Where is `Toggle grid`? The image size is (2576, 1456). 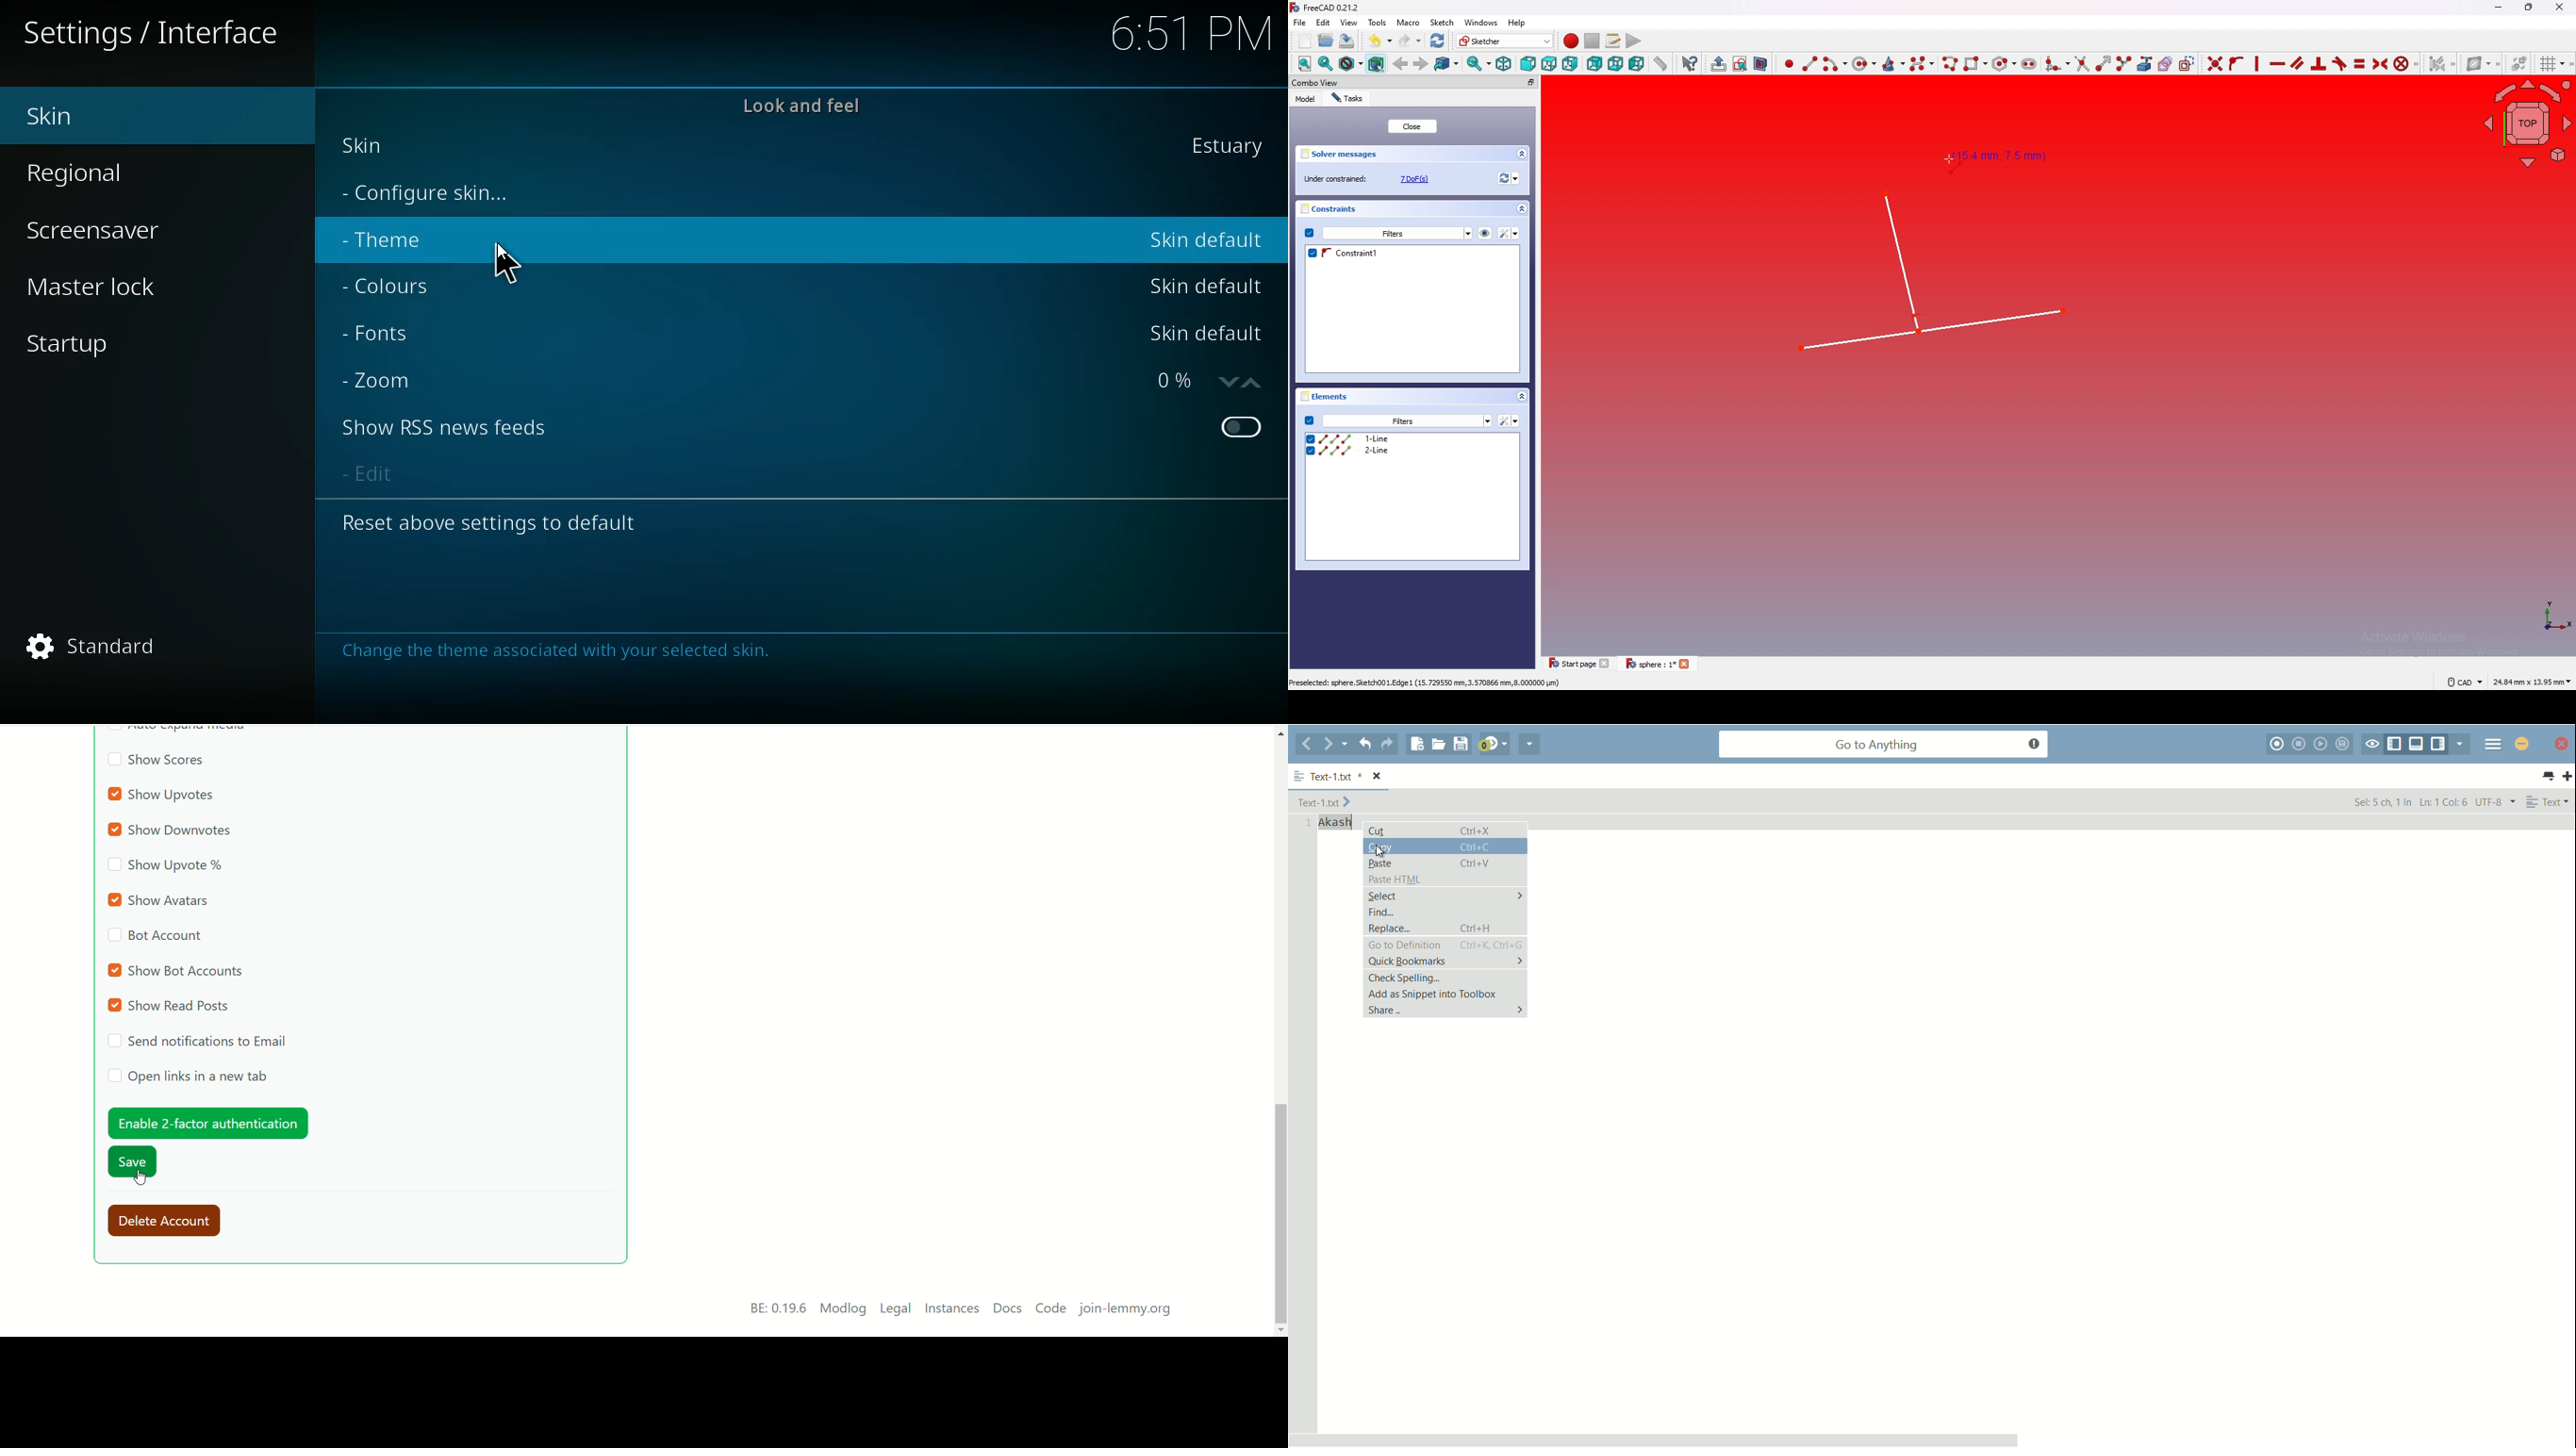
Toggle grid is located at coordinates (2550, 64).